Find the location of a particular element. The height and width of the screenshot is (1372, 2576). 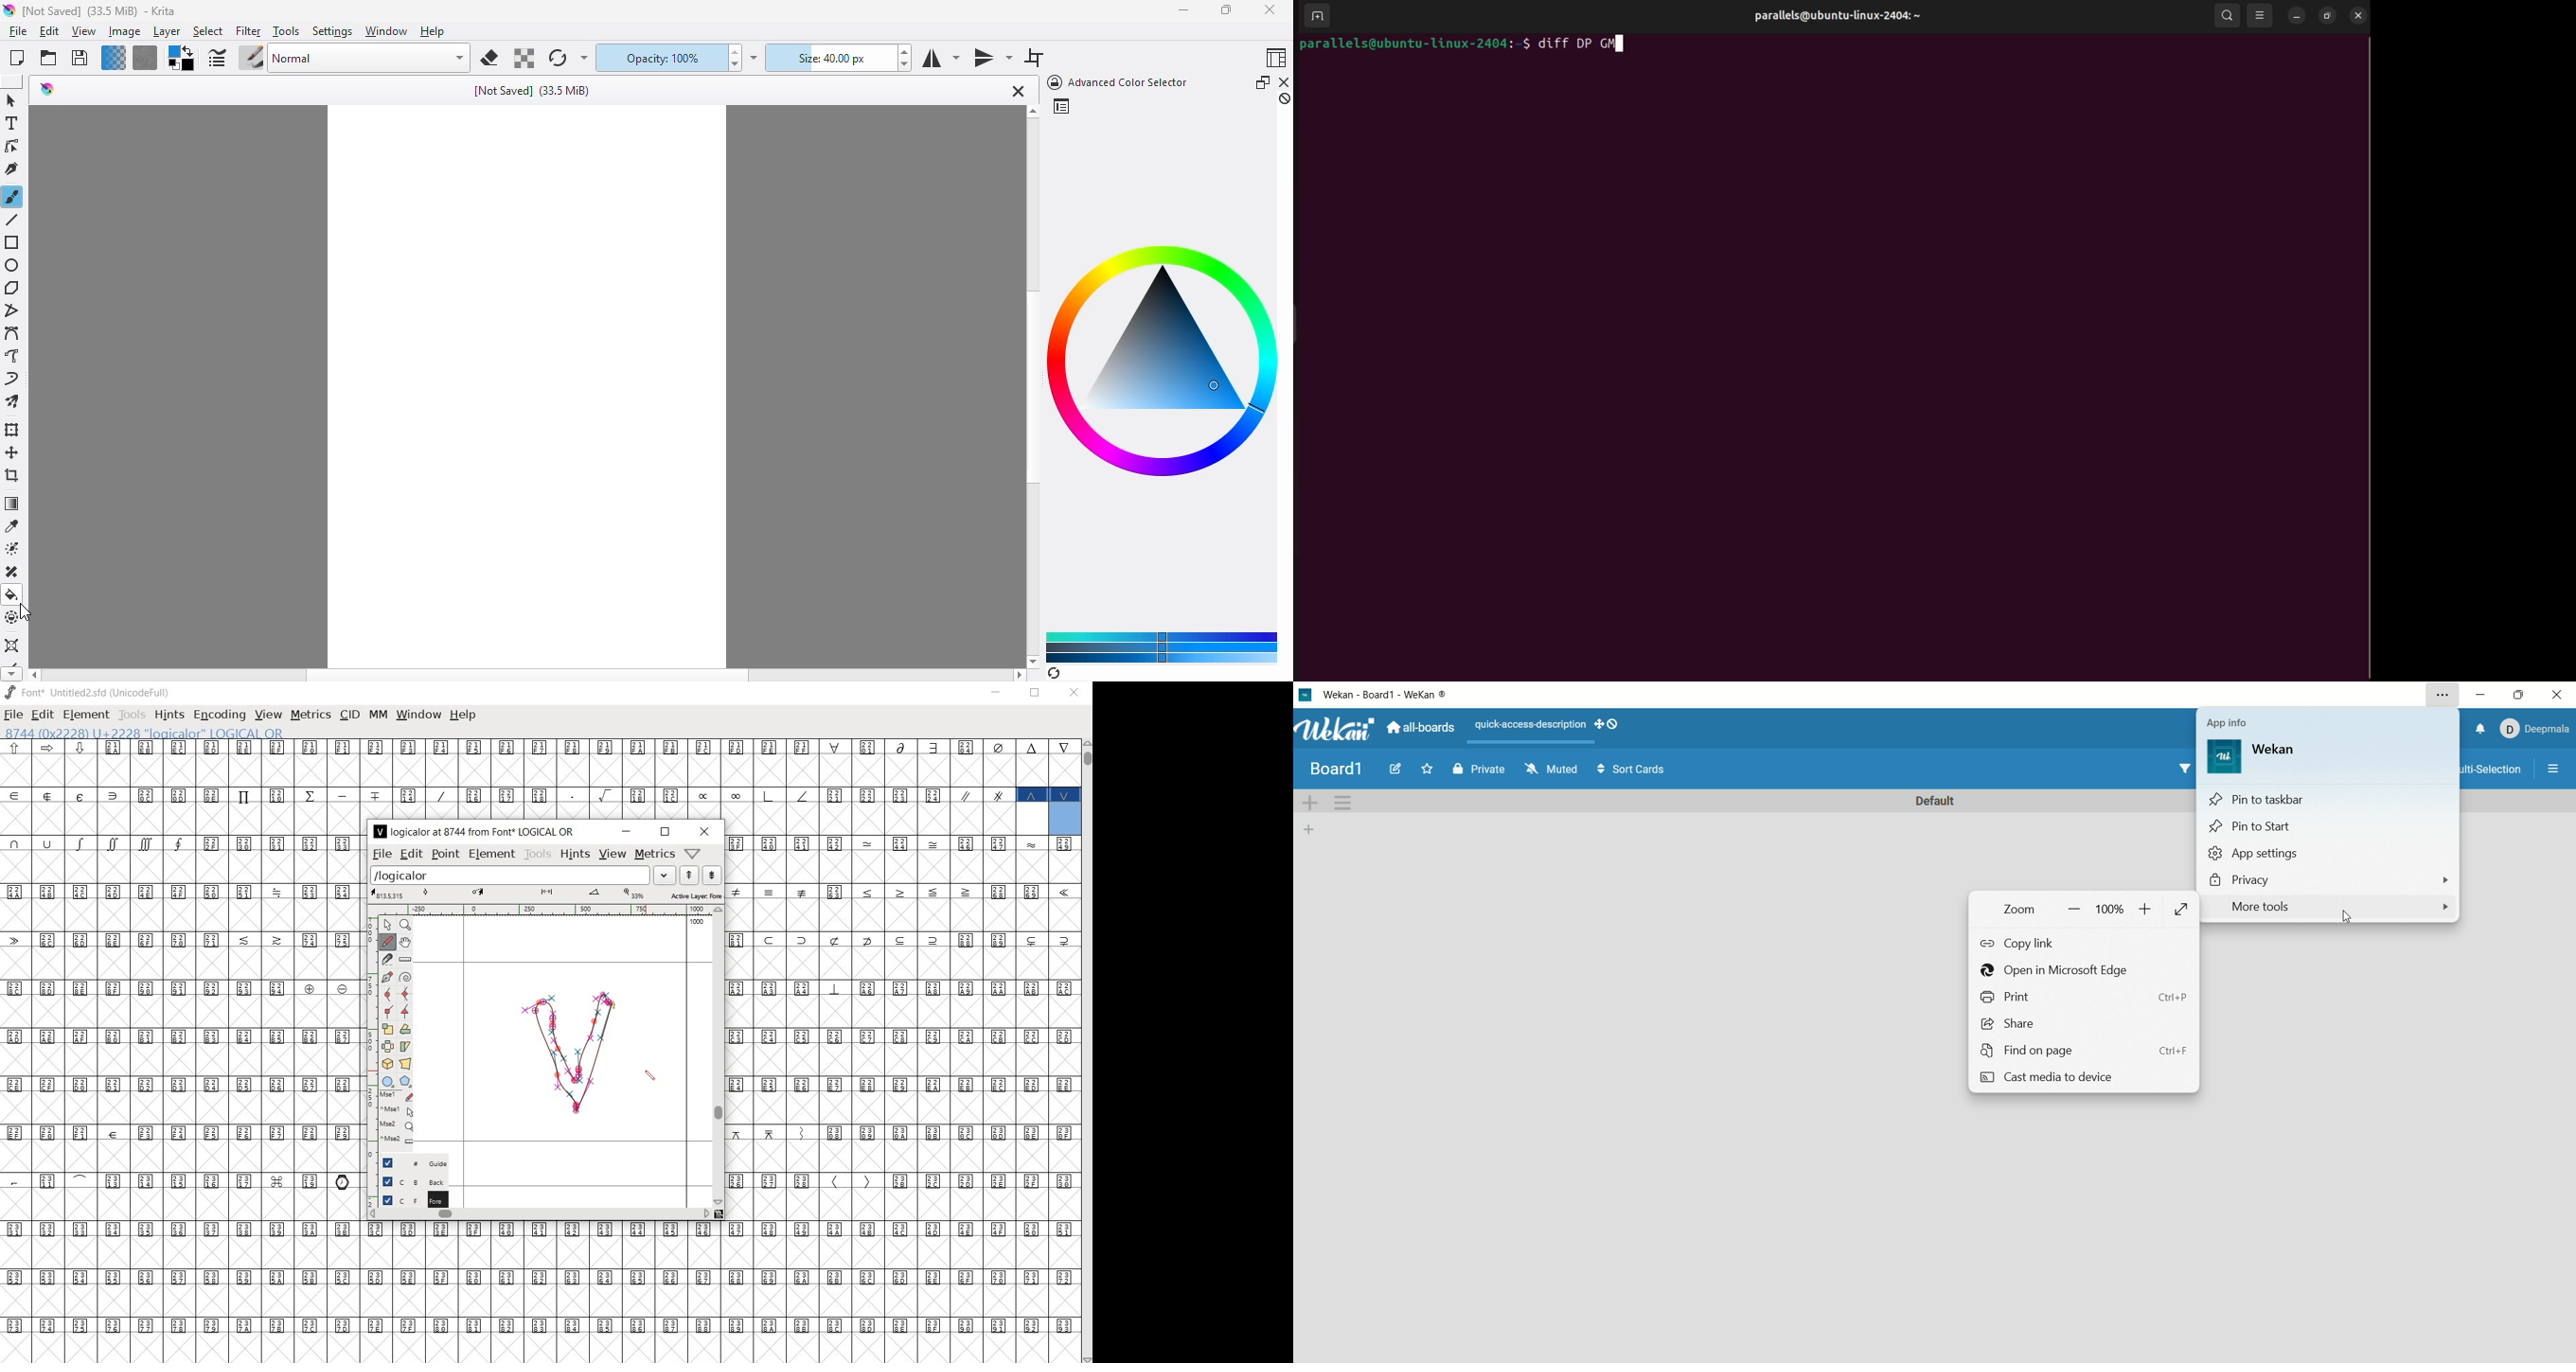

logo is located at coordinates (47, 89).